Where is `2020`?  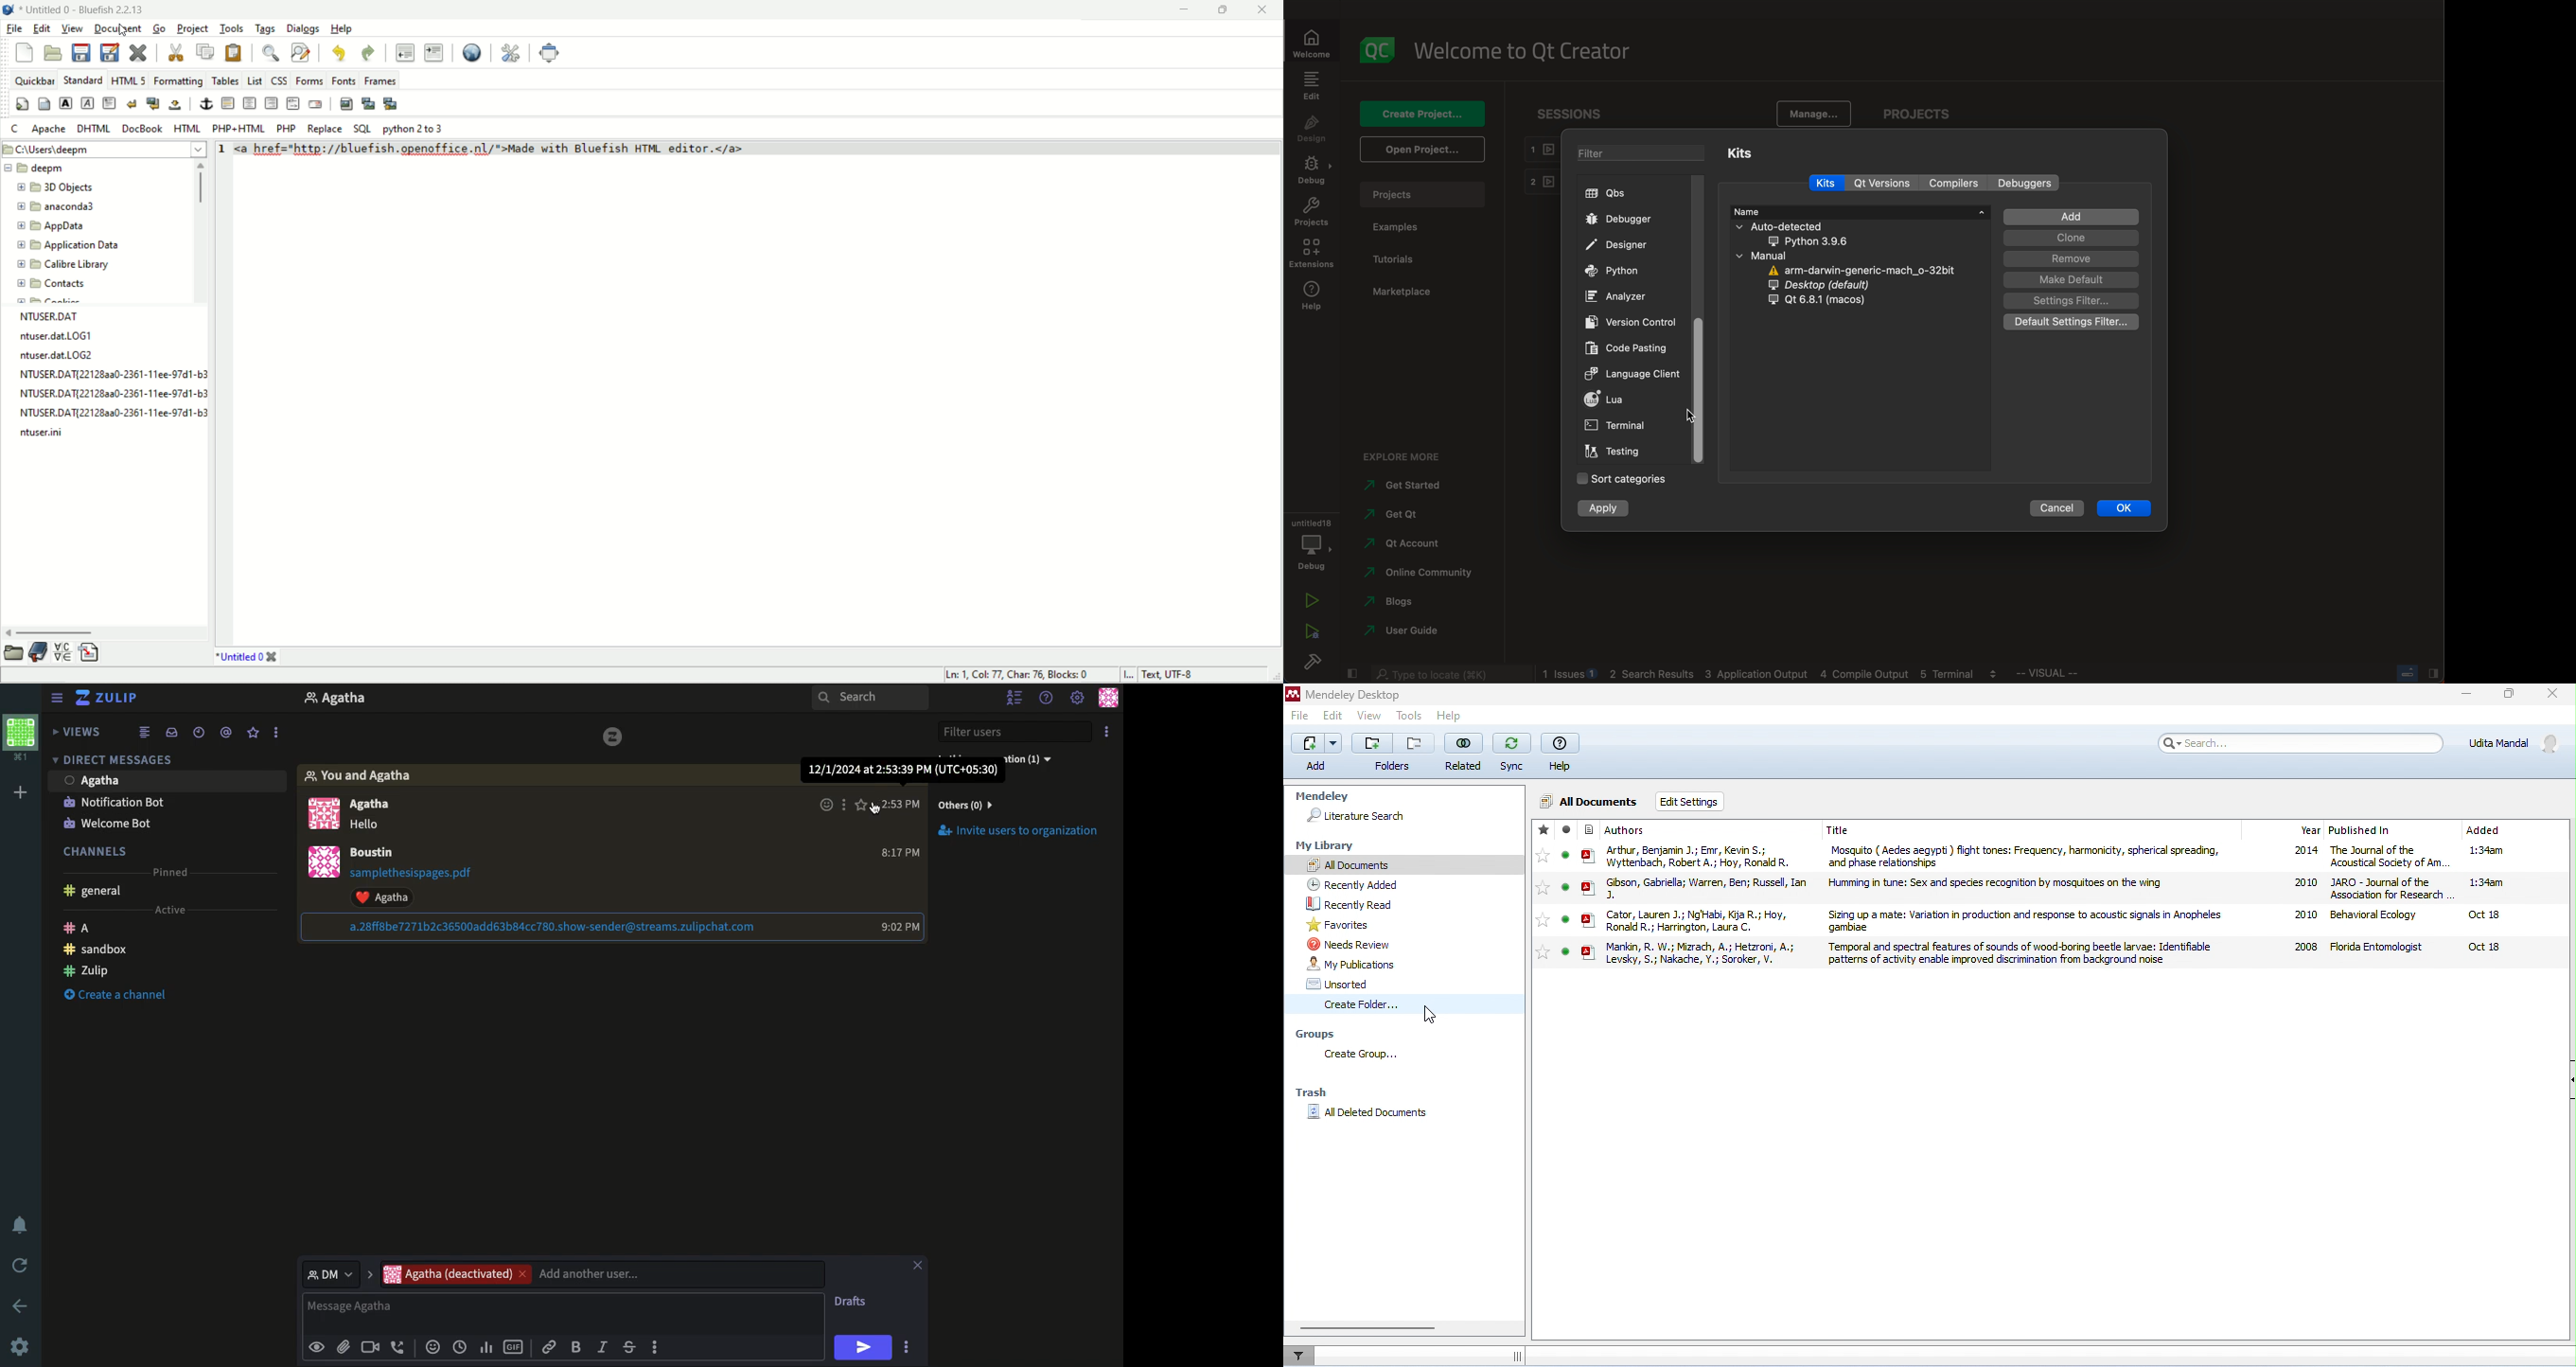
2020 is located at coordinates (2308, 914).